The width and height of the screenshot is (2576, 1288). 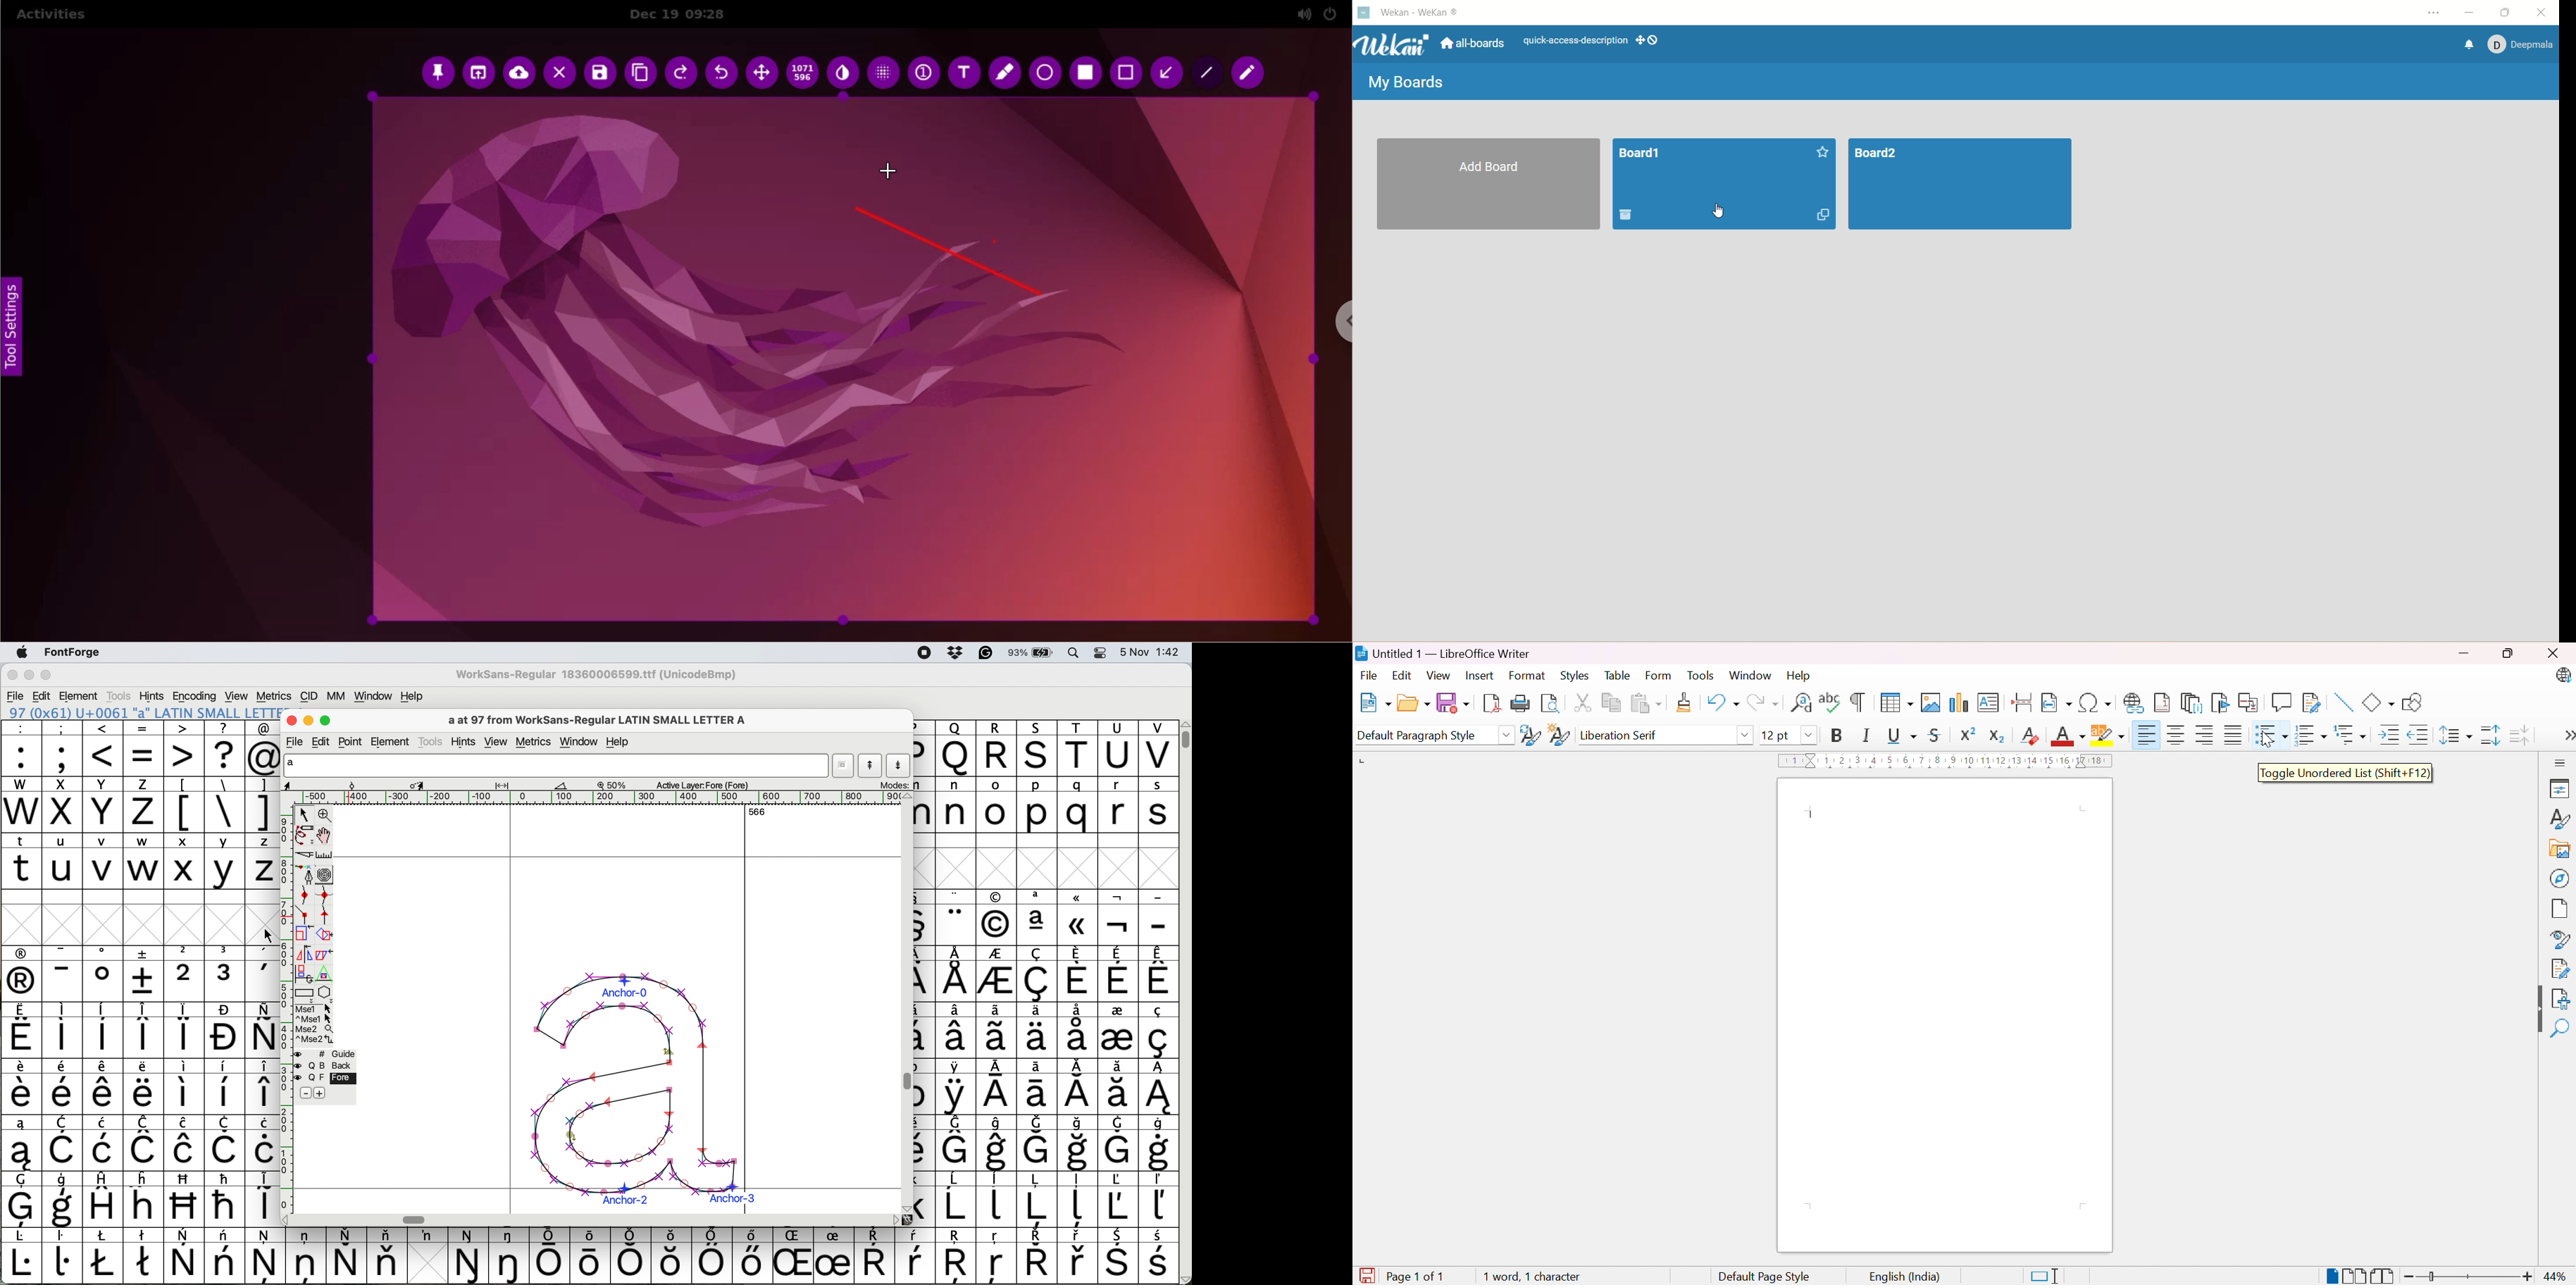 What do you see at coordinates (225, 1199) in the screenshot?
I see `symbol` at bounding box center [225, 1199].